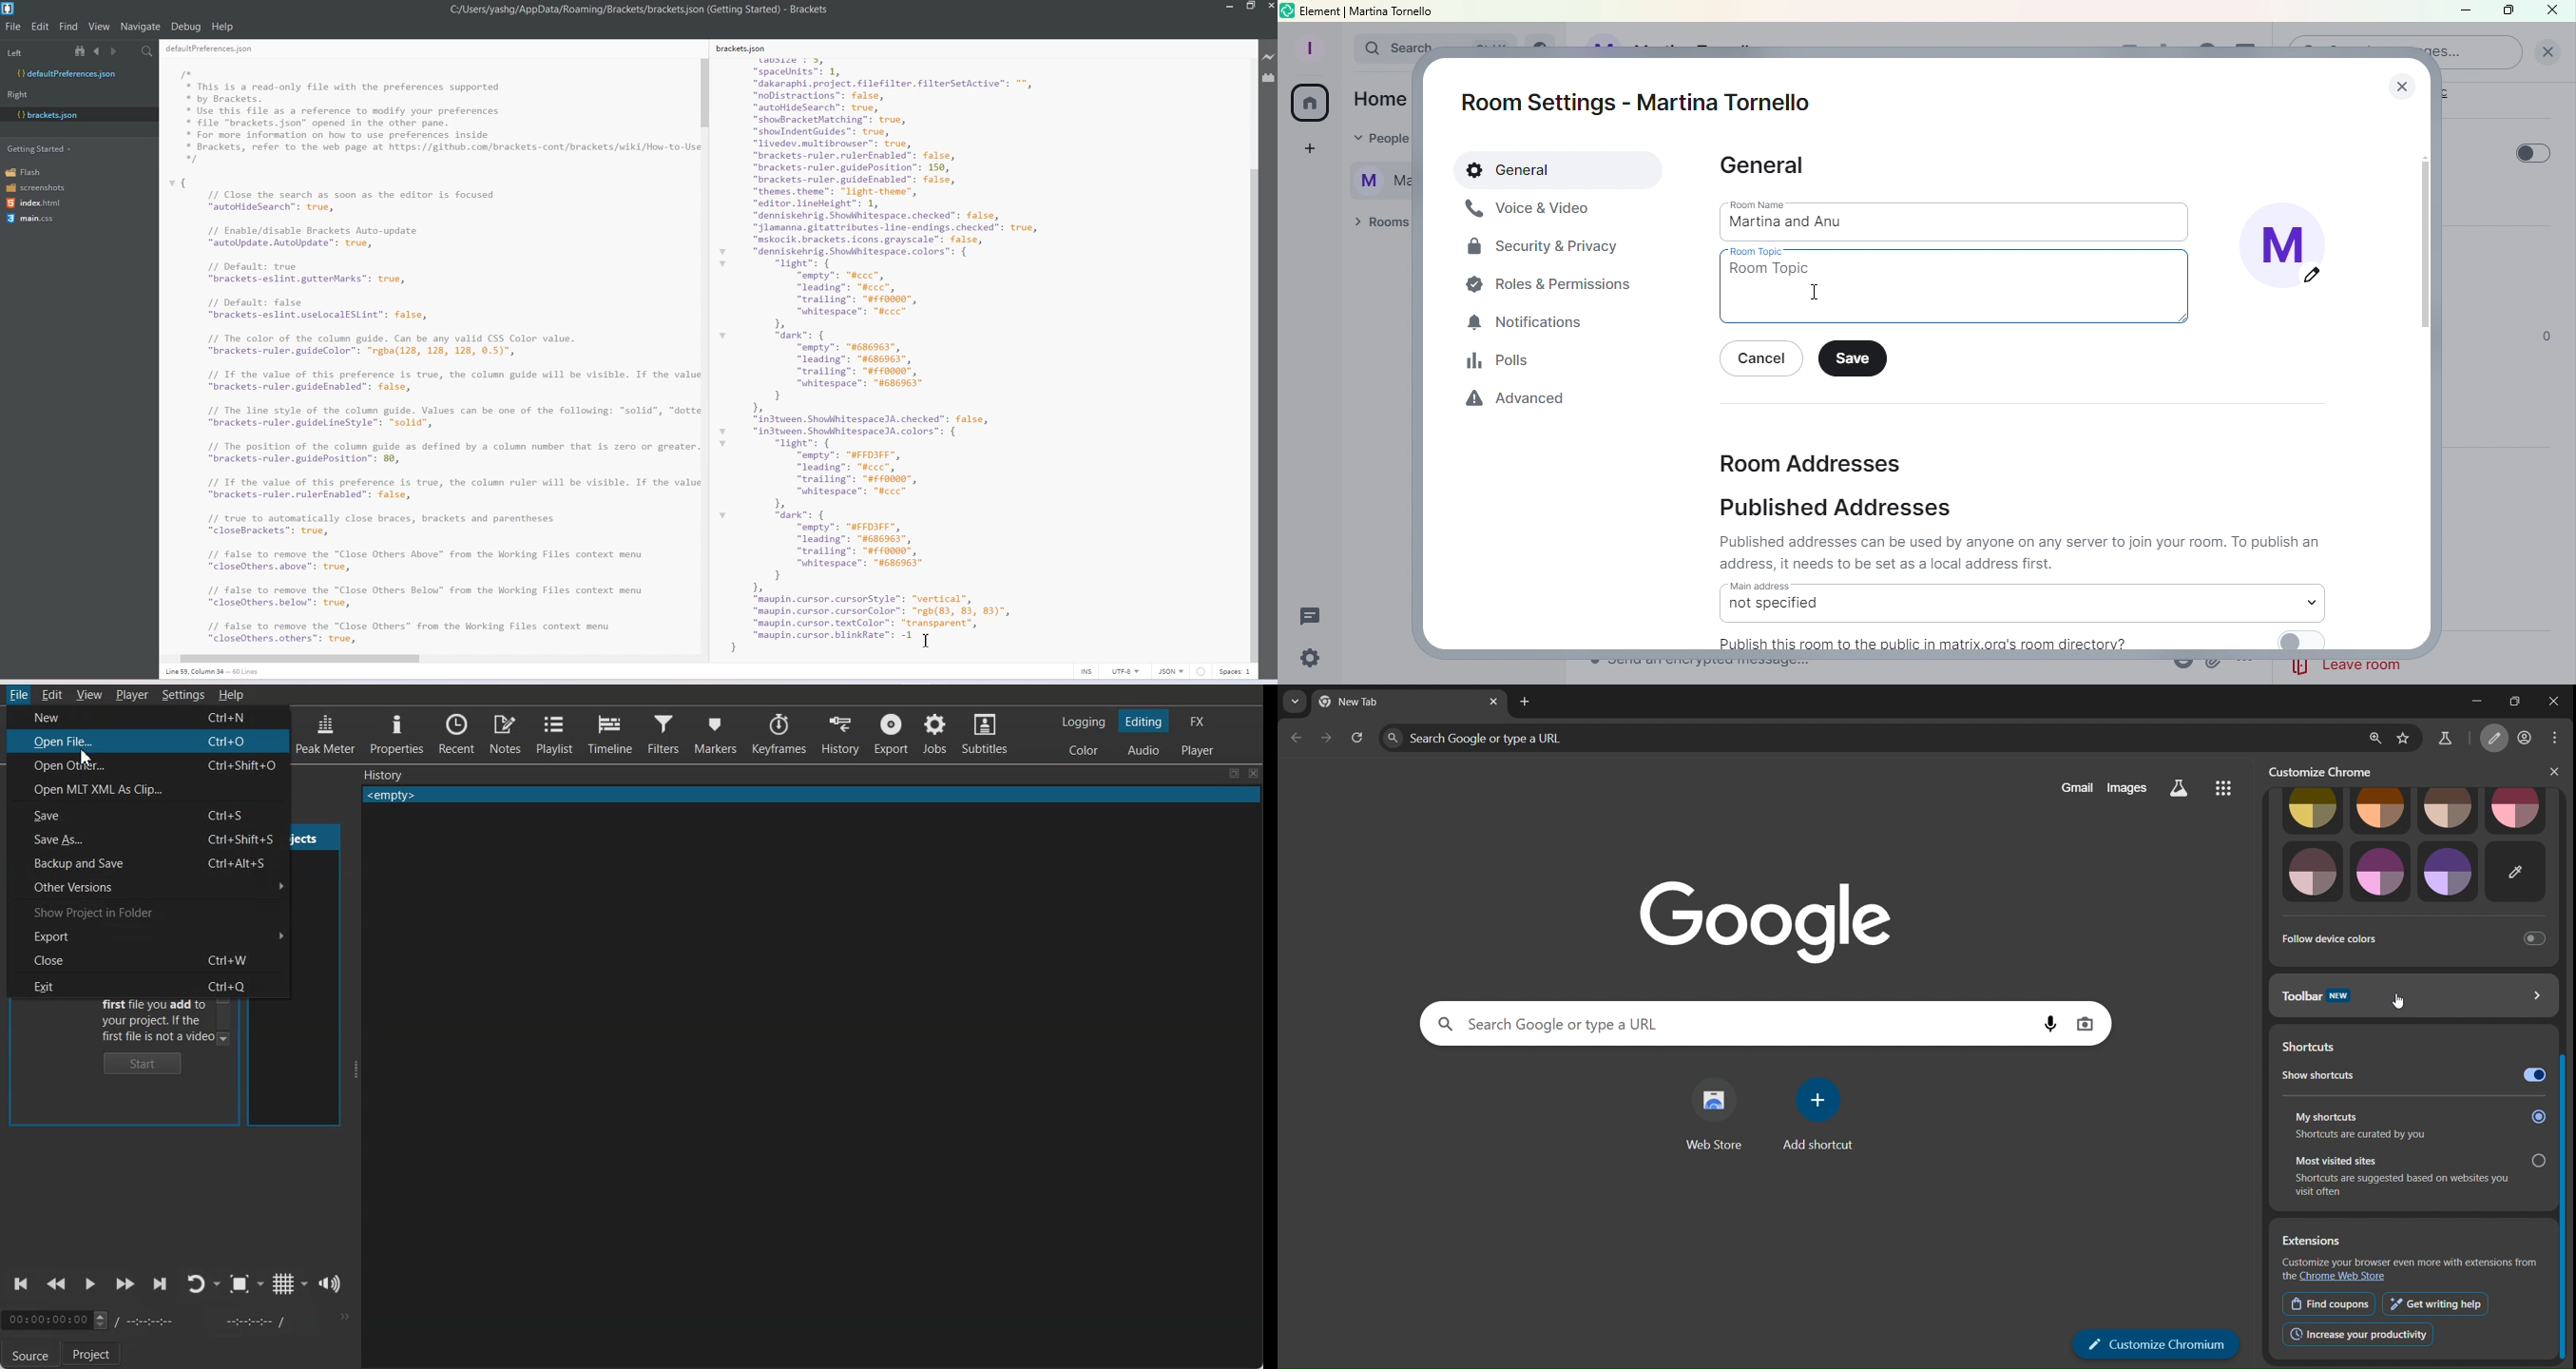 The image size is (2576, 1372). I want to click on Search bar, so click(1378, 48).